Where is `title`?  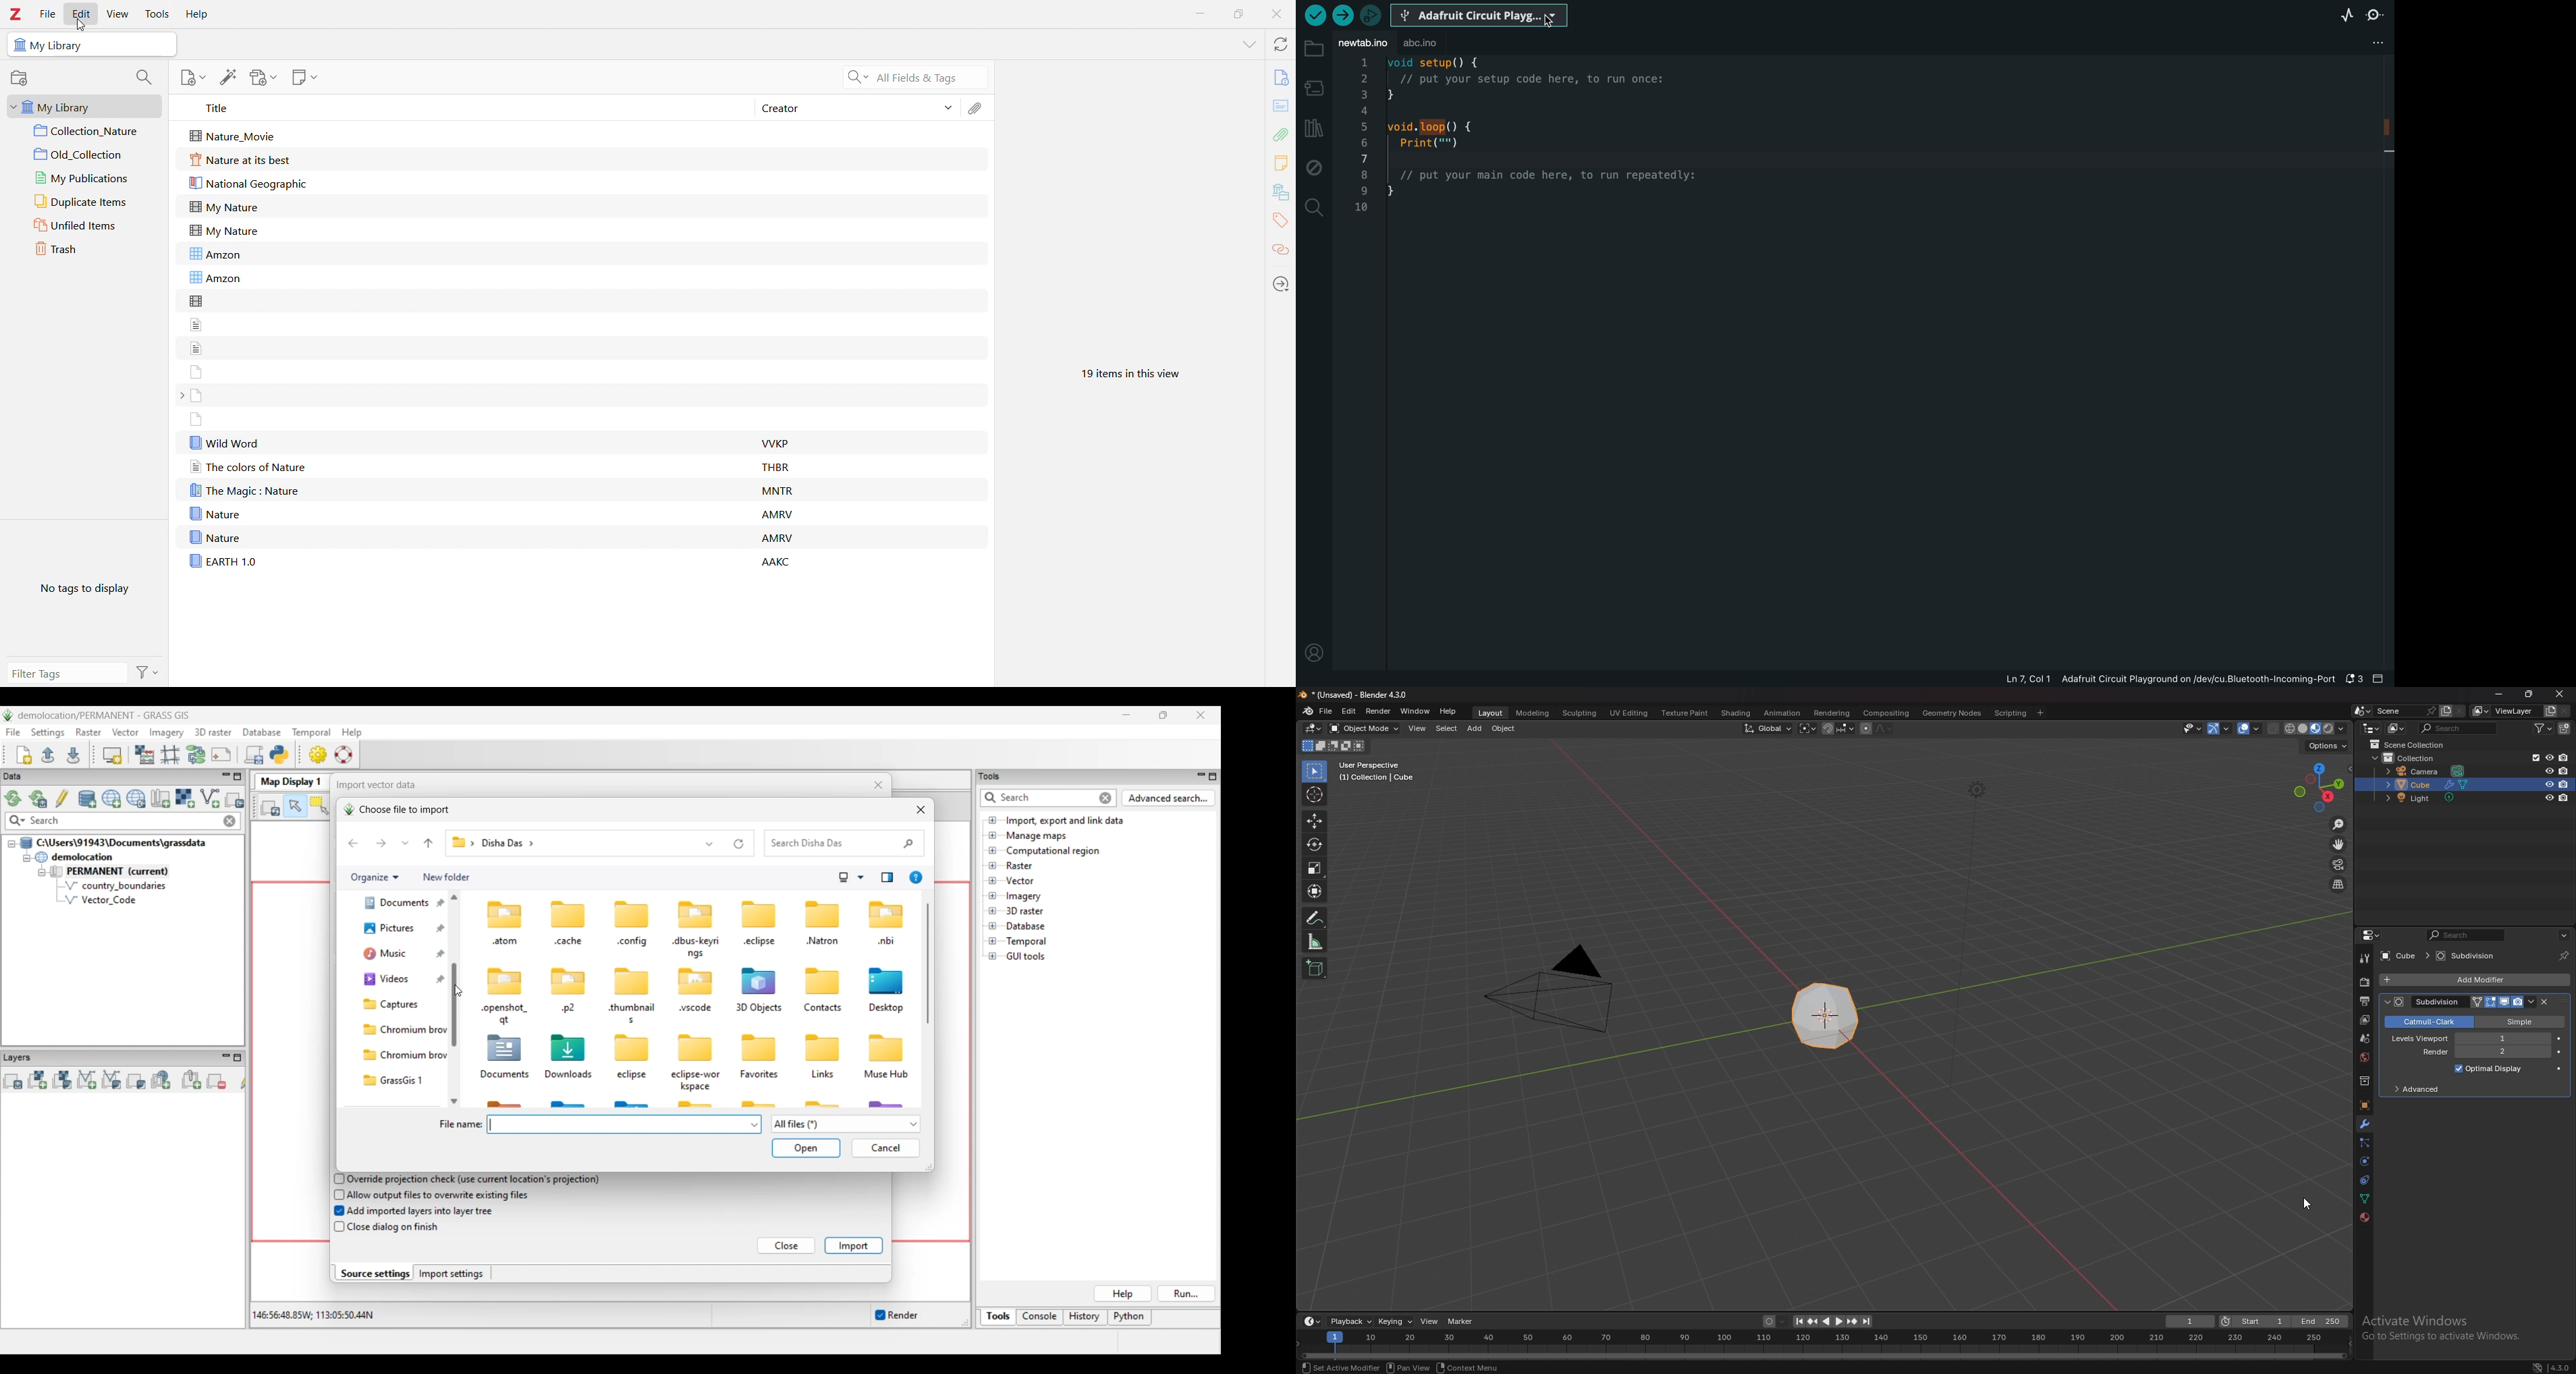 title is located at coordinates (1353, 695).